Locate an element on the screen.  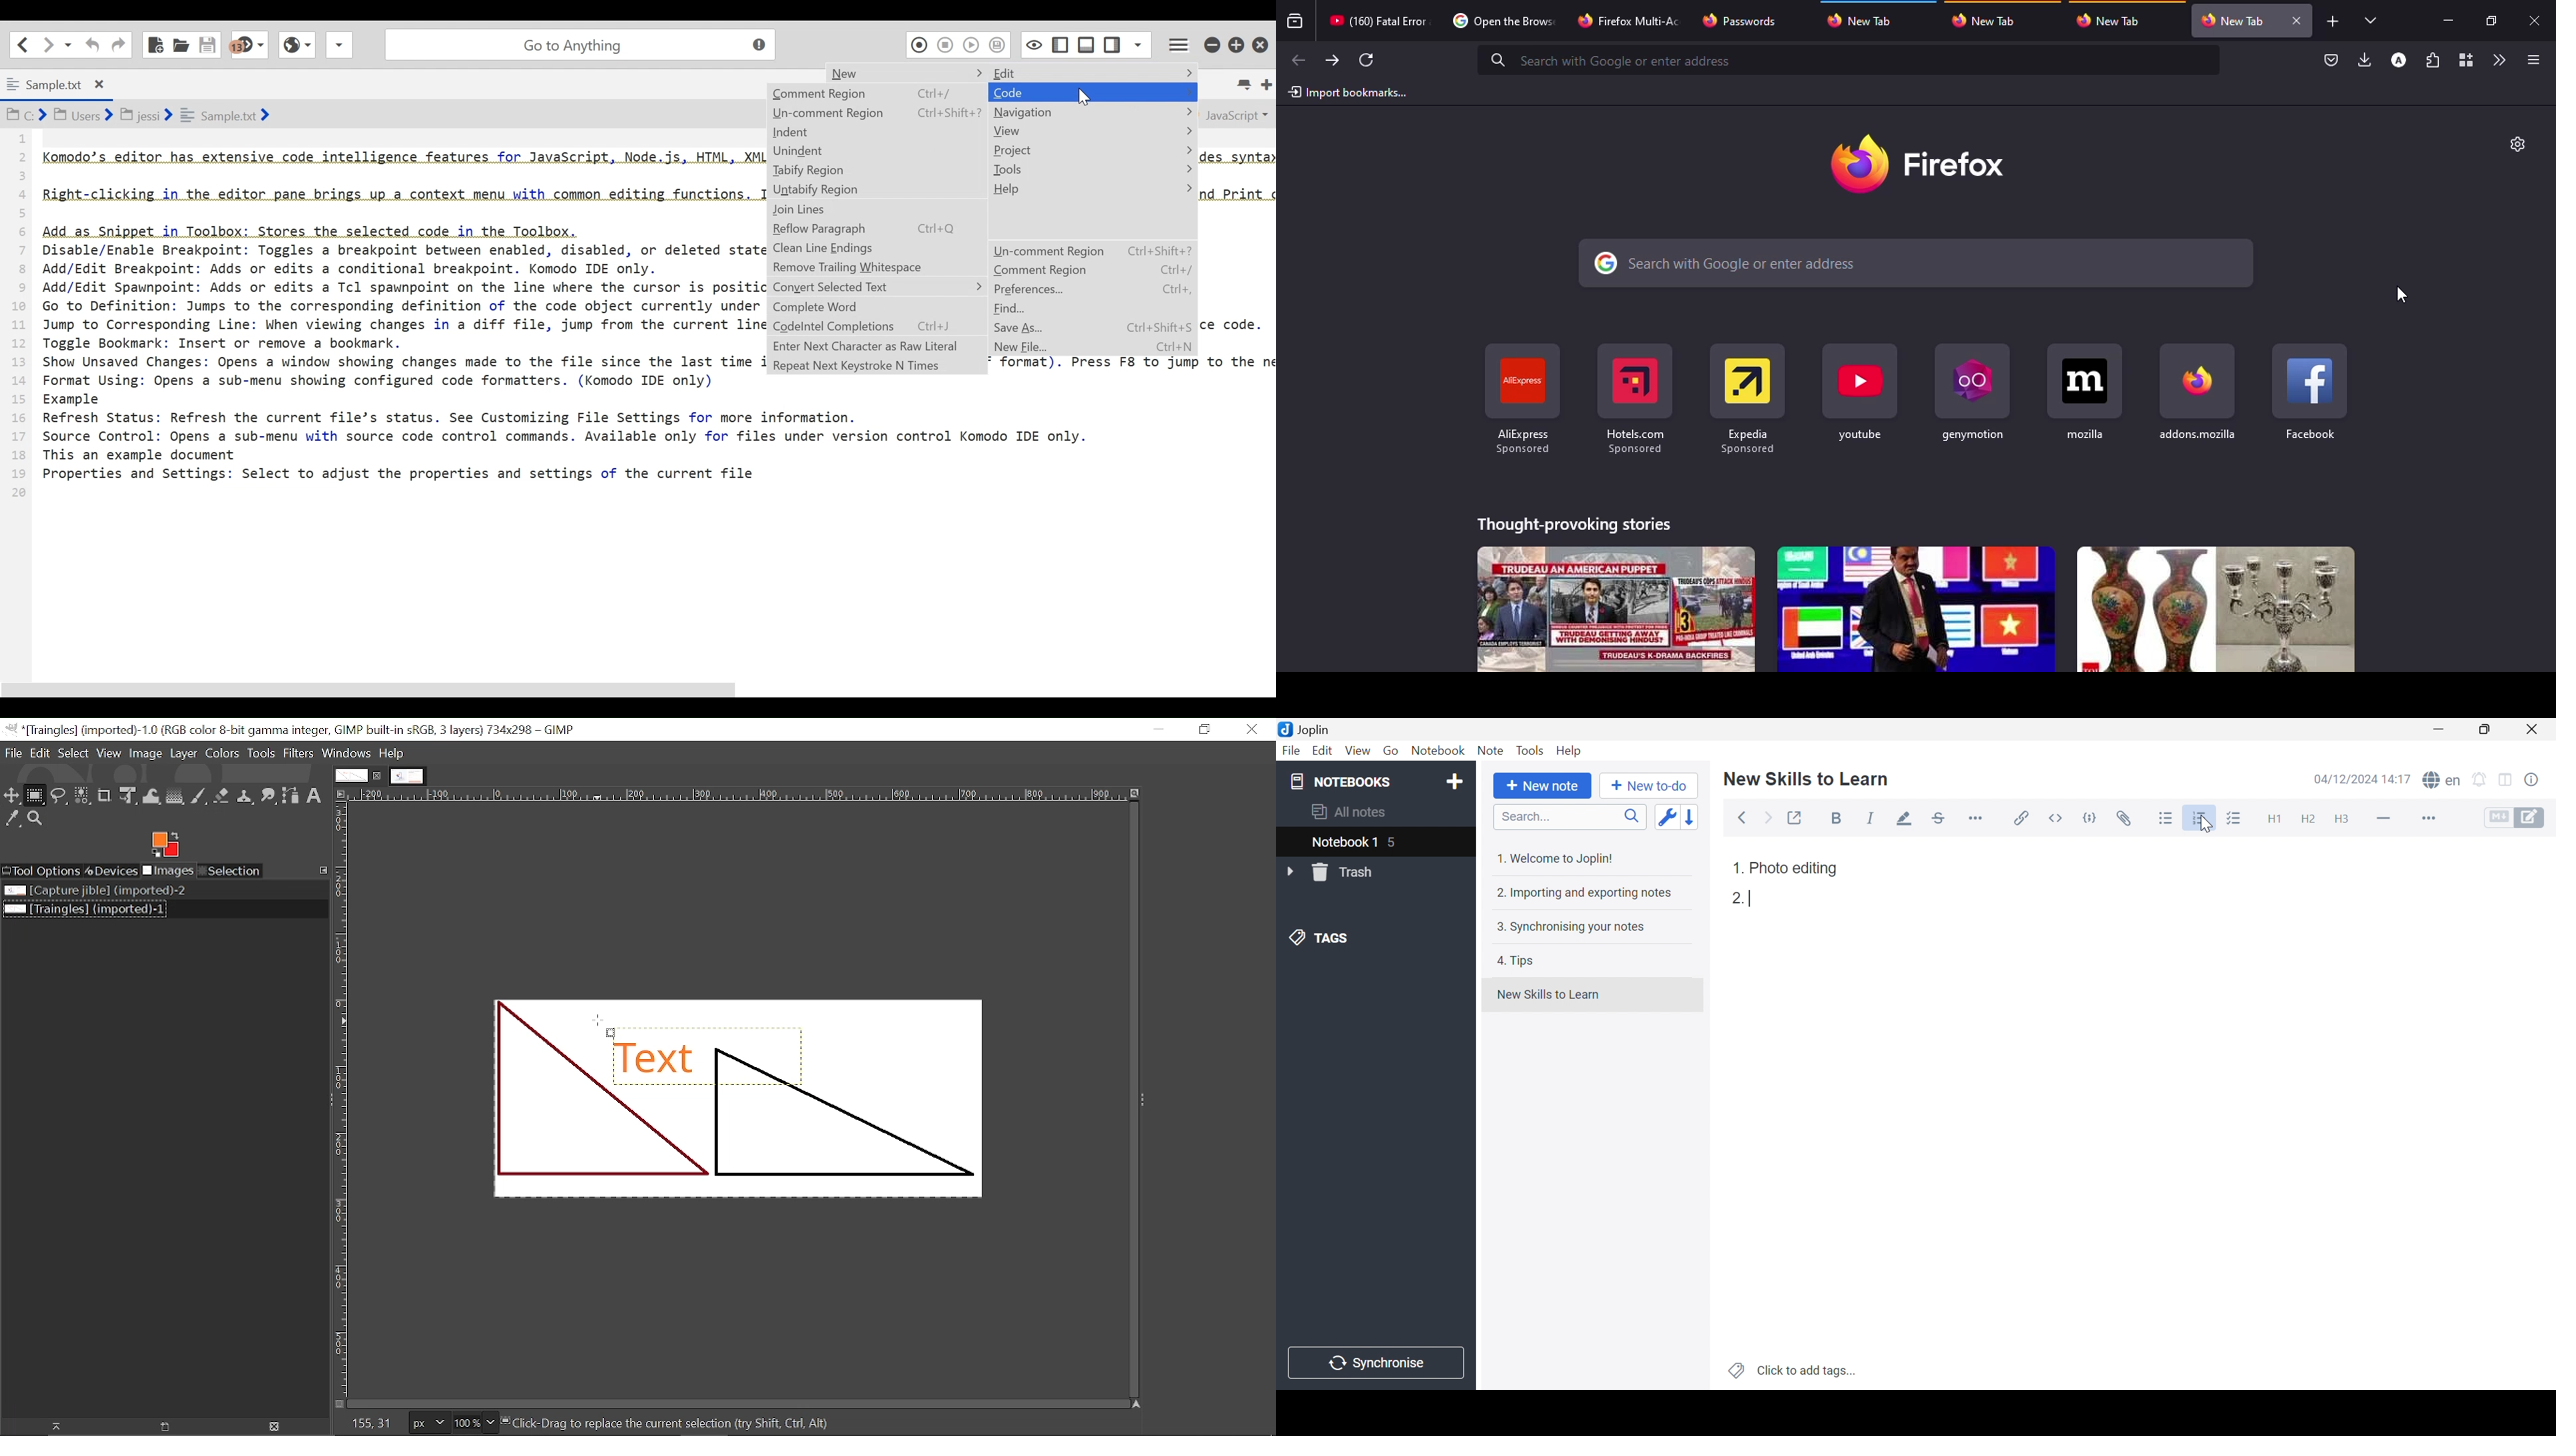
tab is located at coordinates (1375, 20).